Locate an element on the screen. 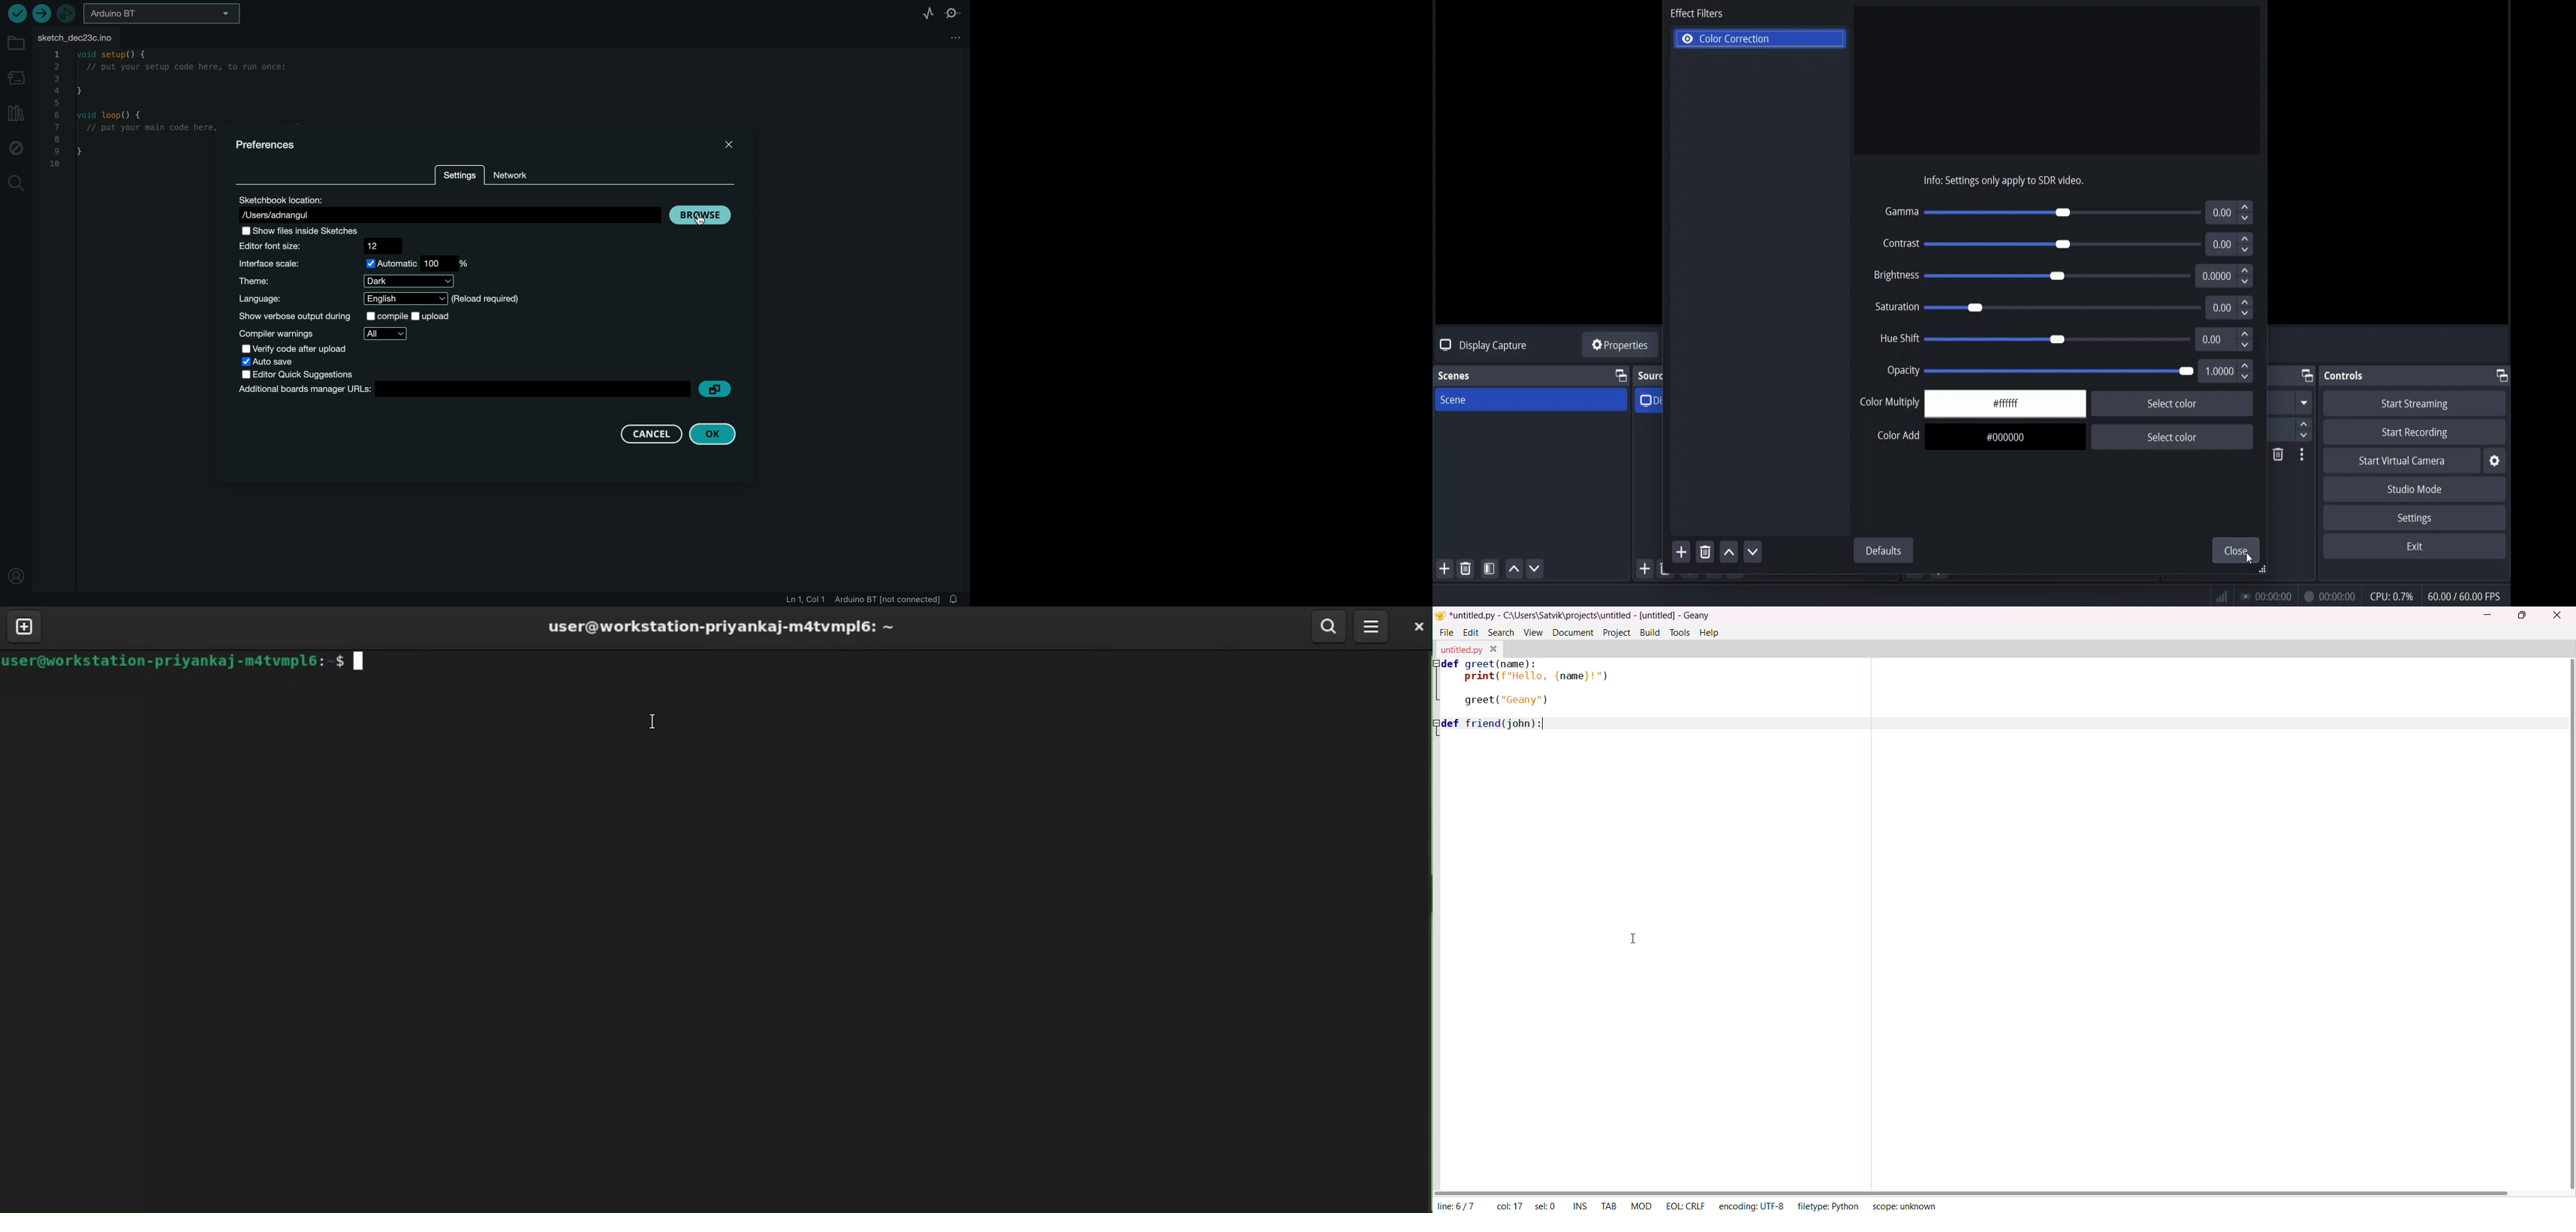  Hue Shift ses) 000 is located at coordinates (2052, 341).